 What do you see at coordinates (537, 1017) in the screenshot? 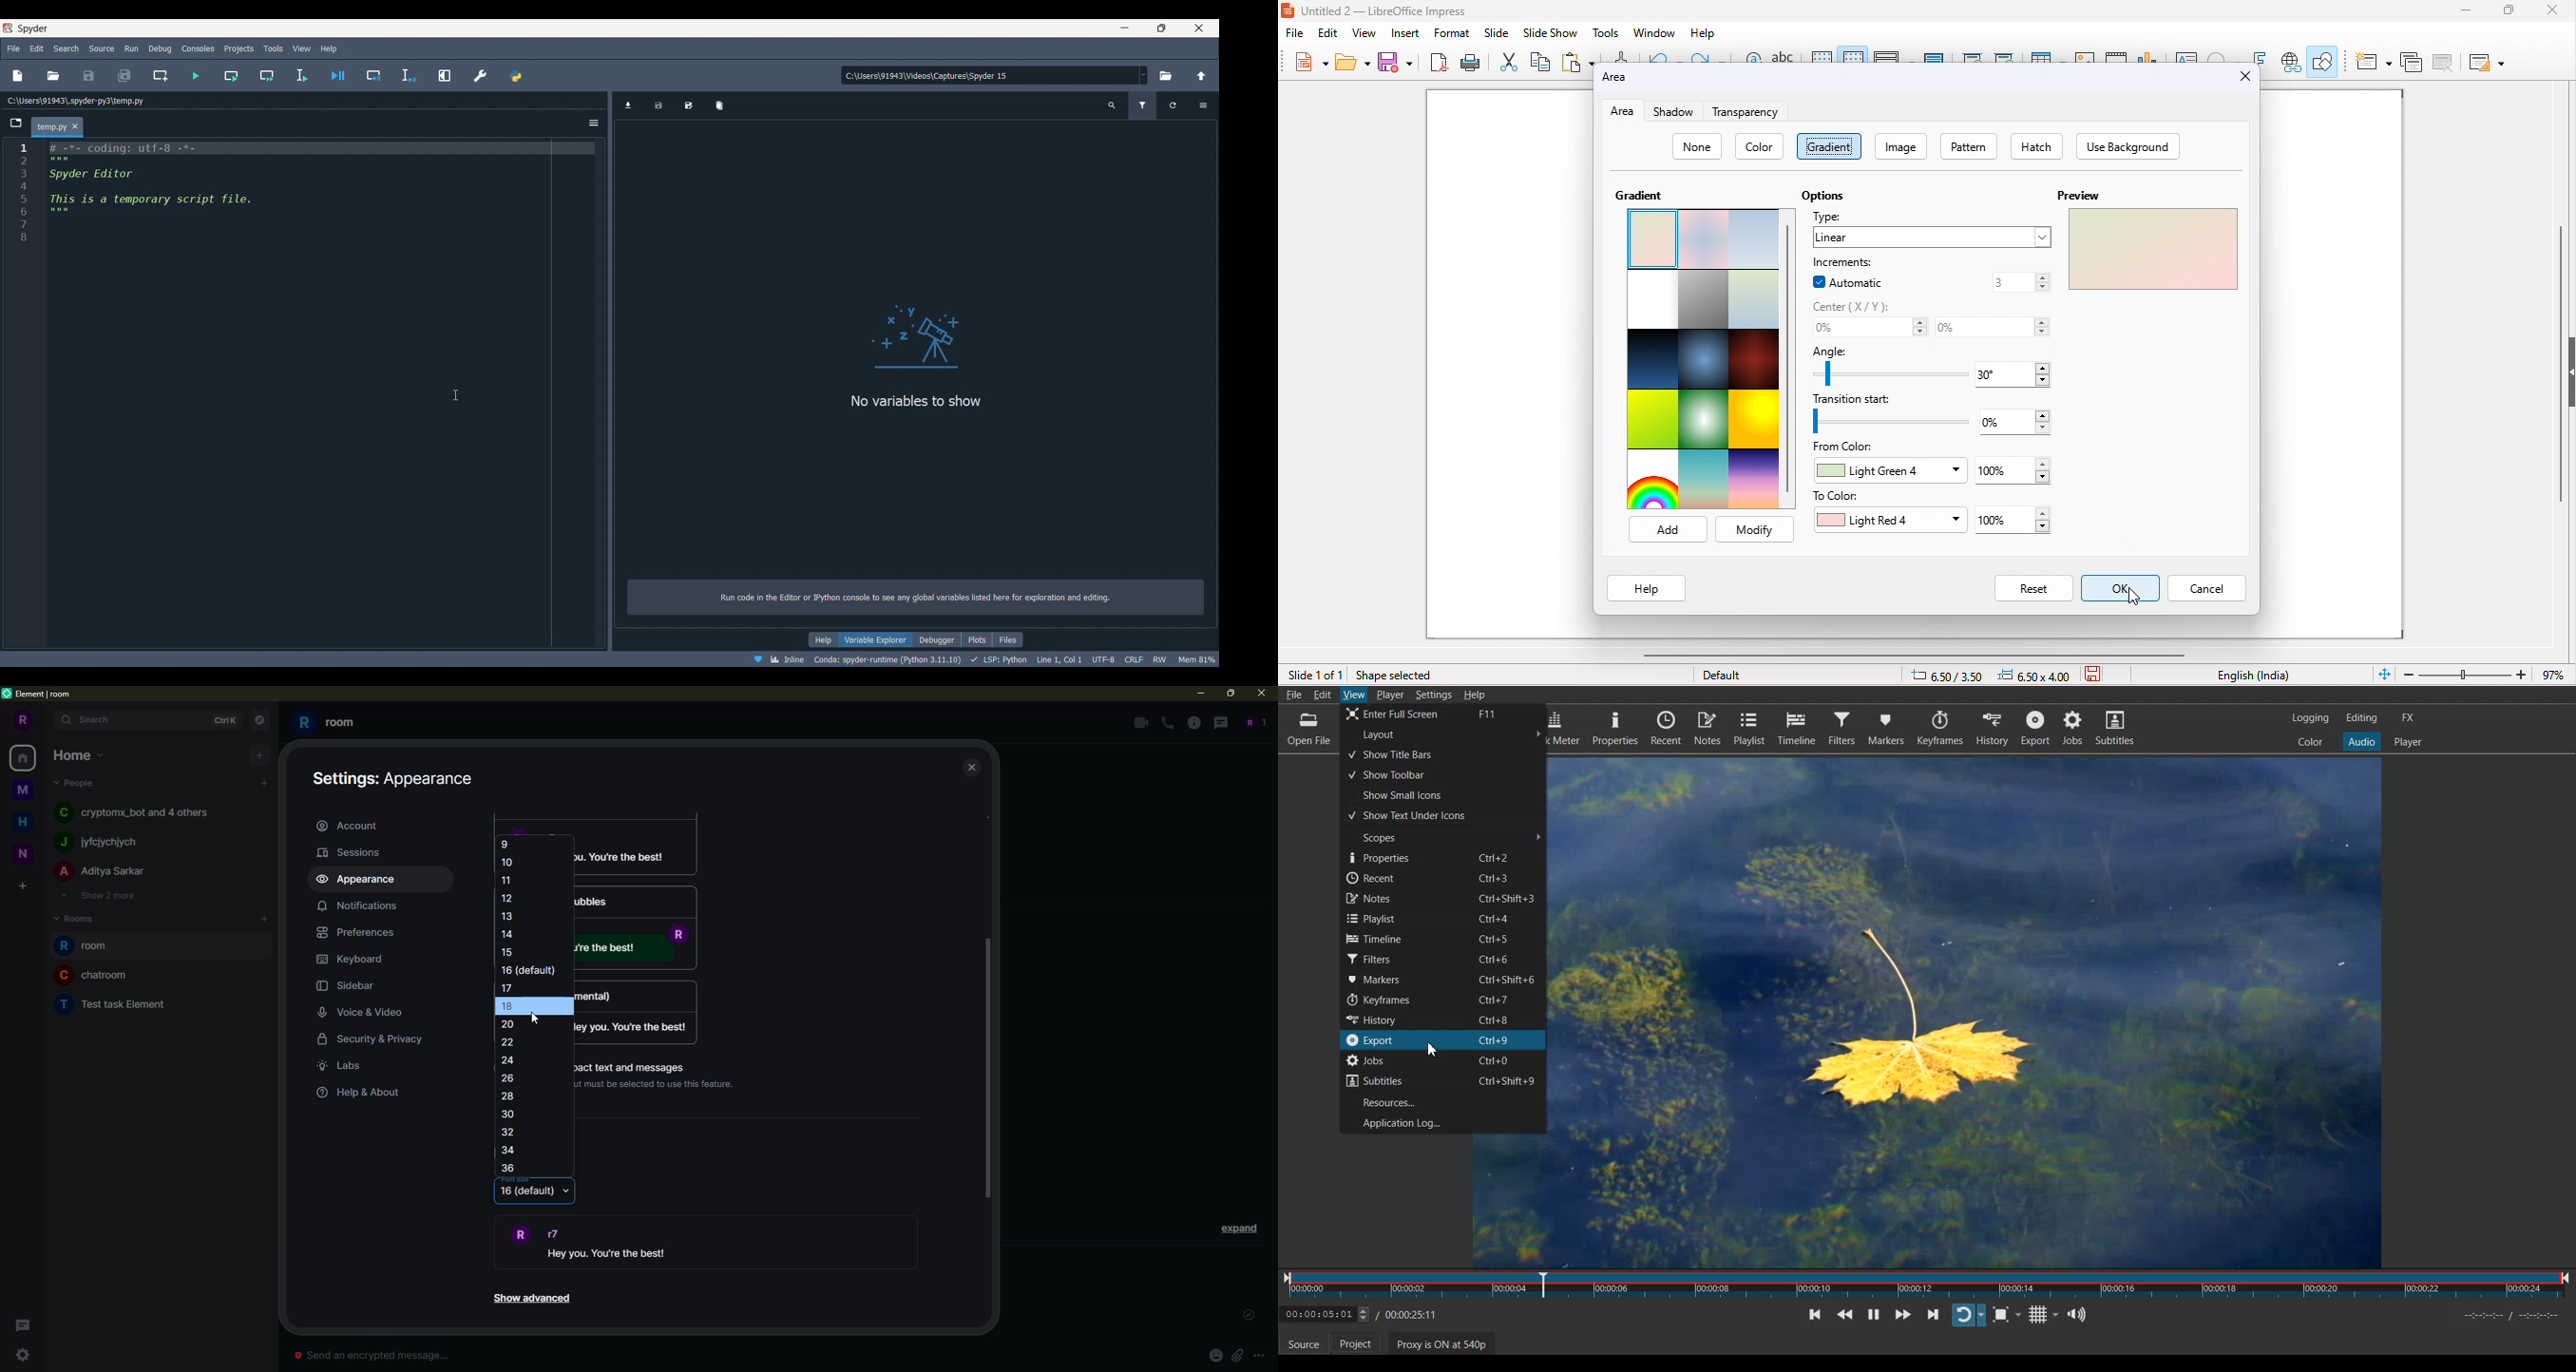
I see `cursor` at bounding box center [537, 1017].